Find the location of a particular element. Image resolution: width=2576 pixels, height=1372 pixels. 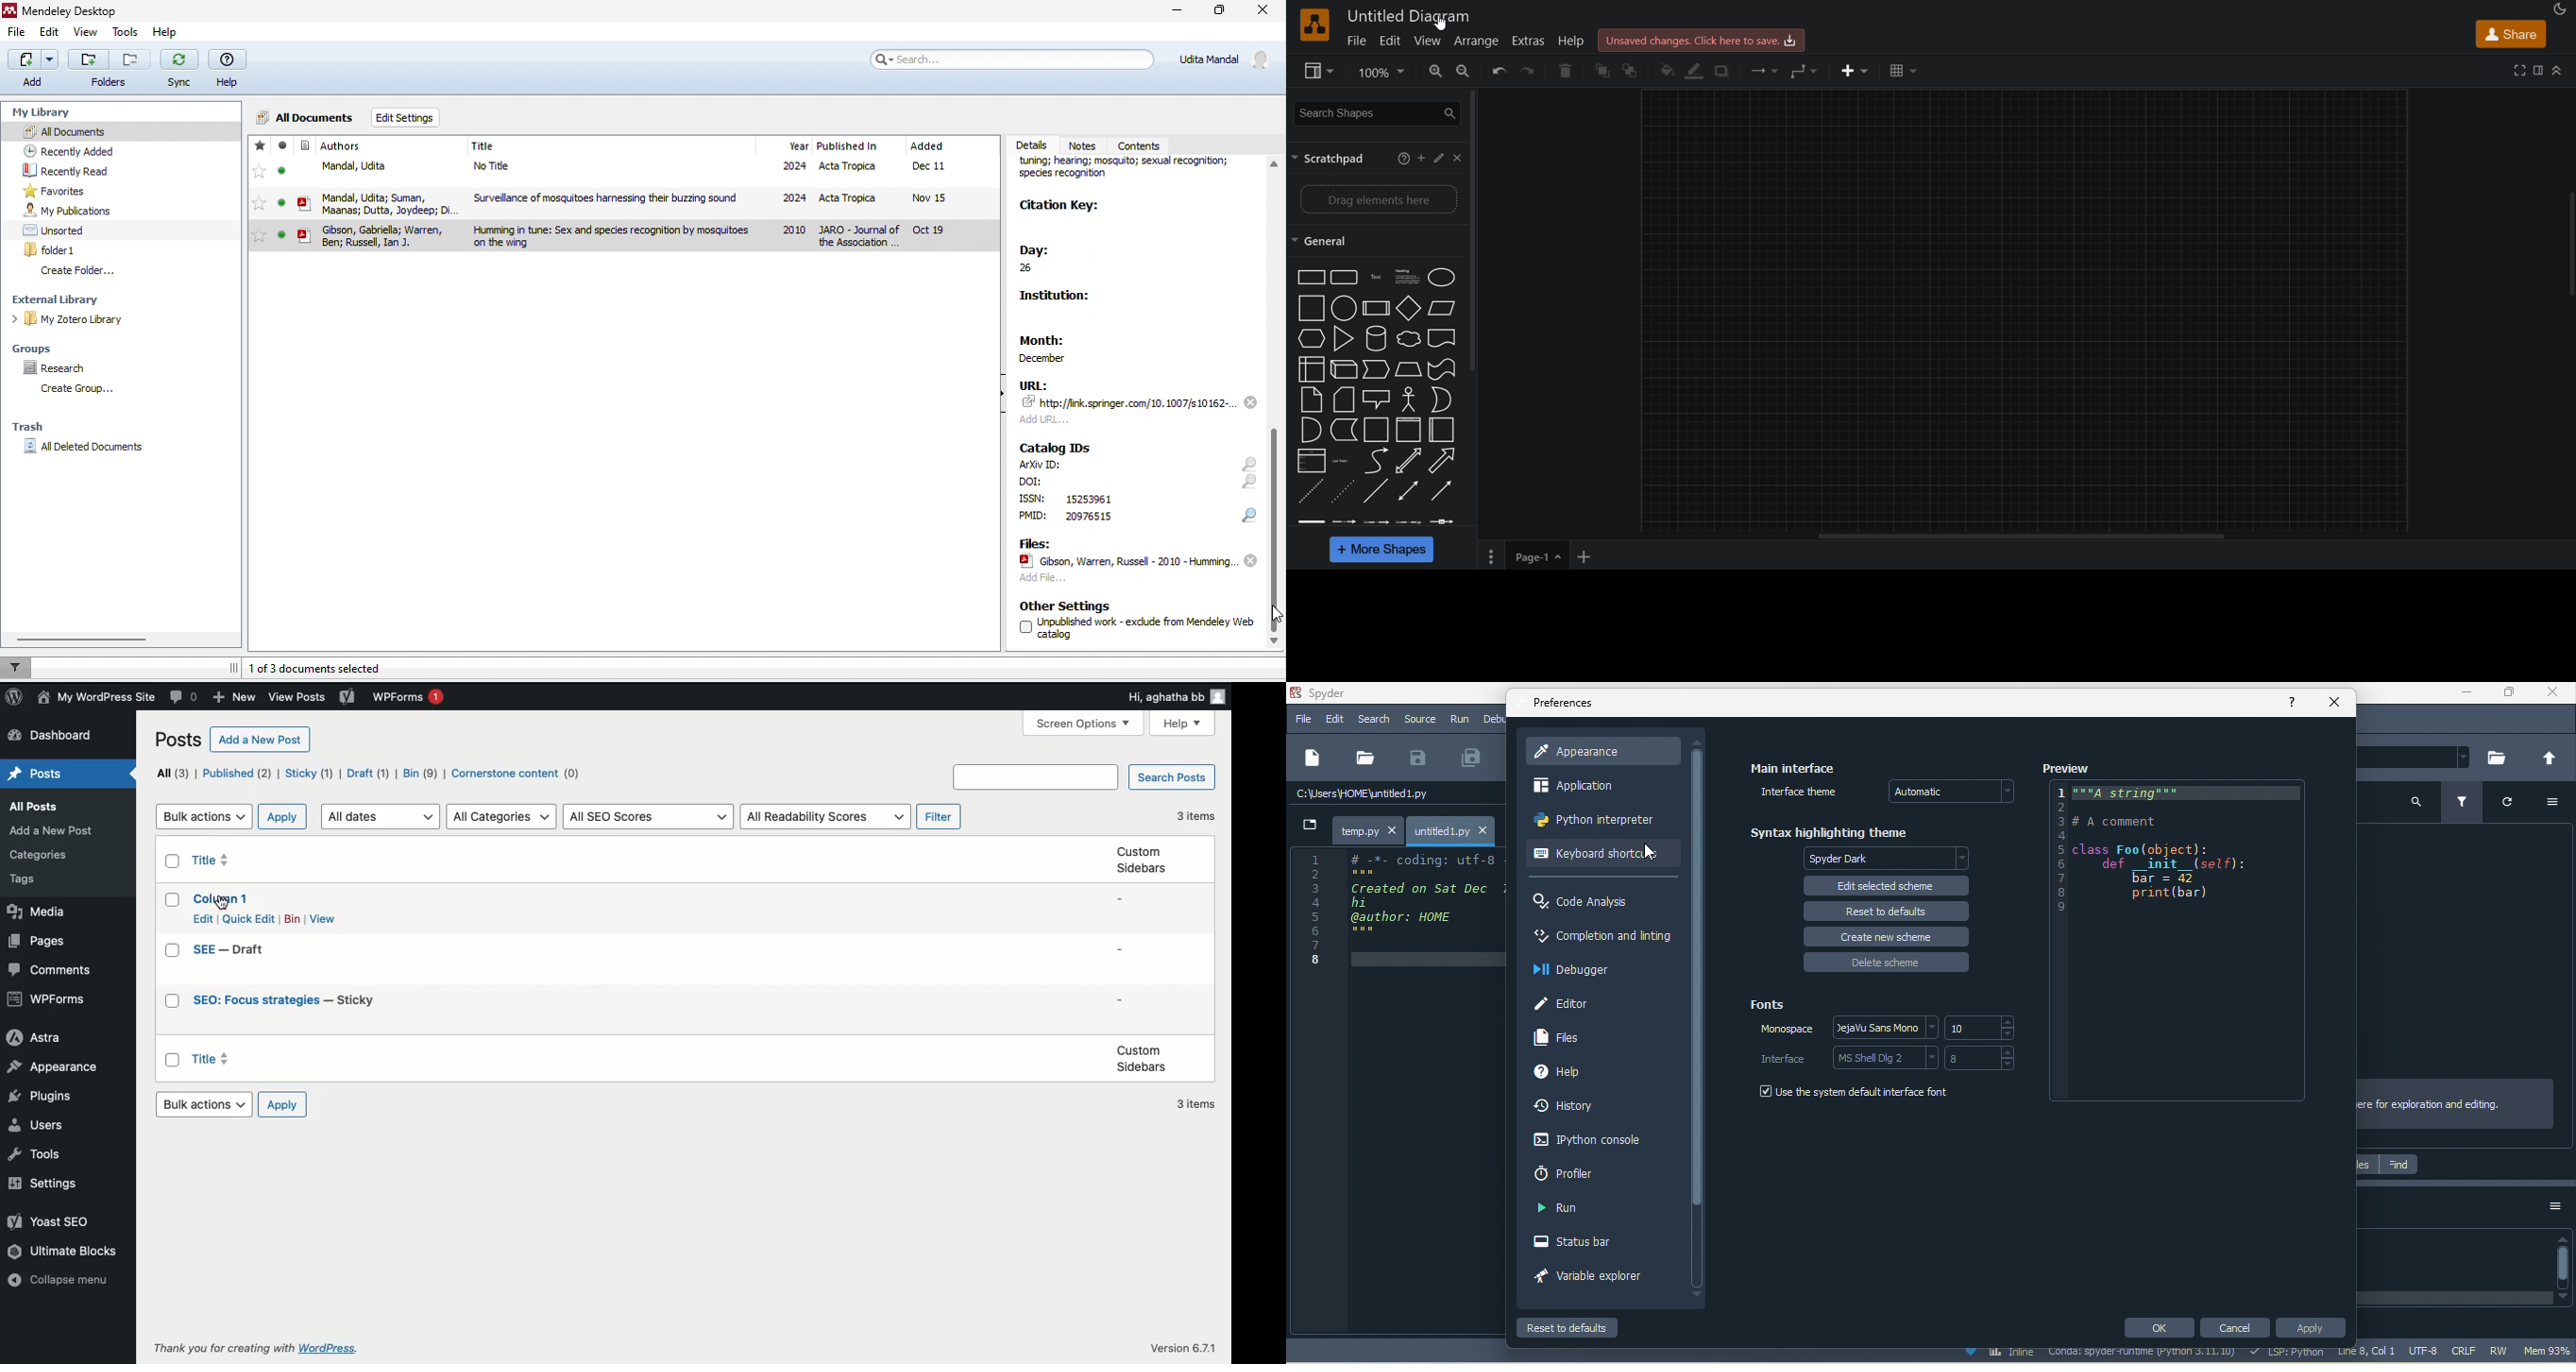

close is located at coordinates (2552, 694).